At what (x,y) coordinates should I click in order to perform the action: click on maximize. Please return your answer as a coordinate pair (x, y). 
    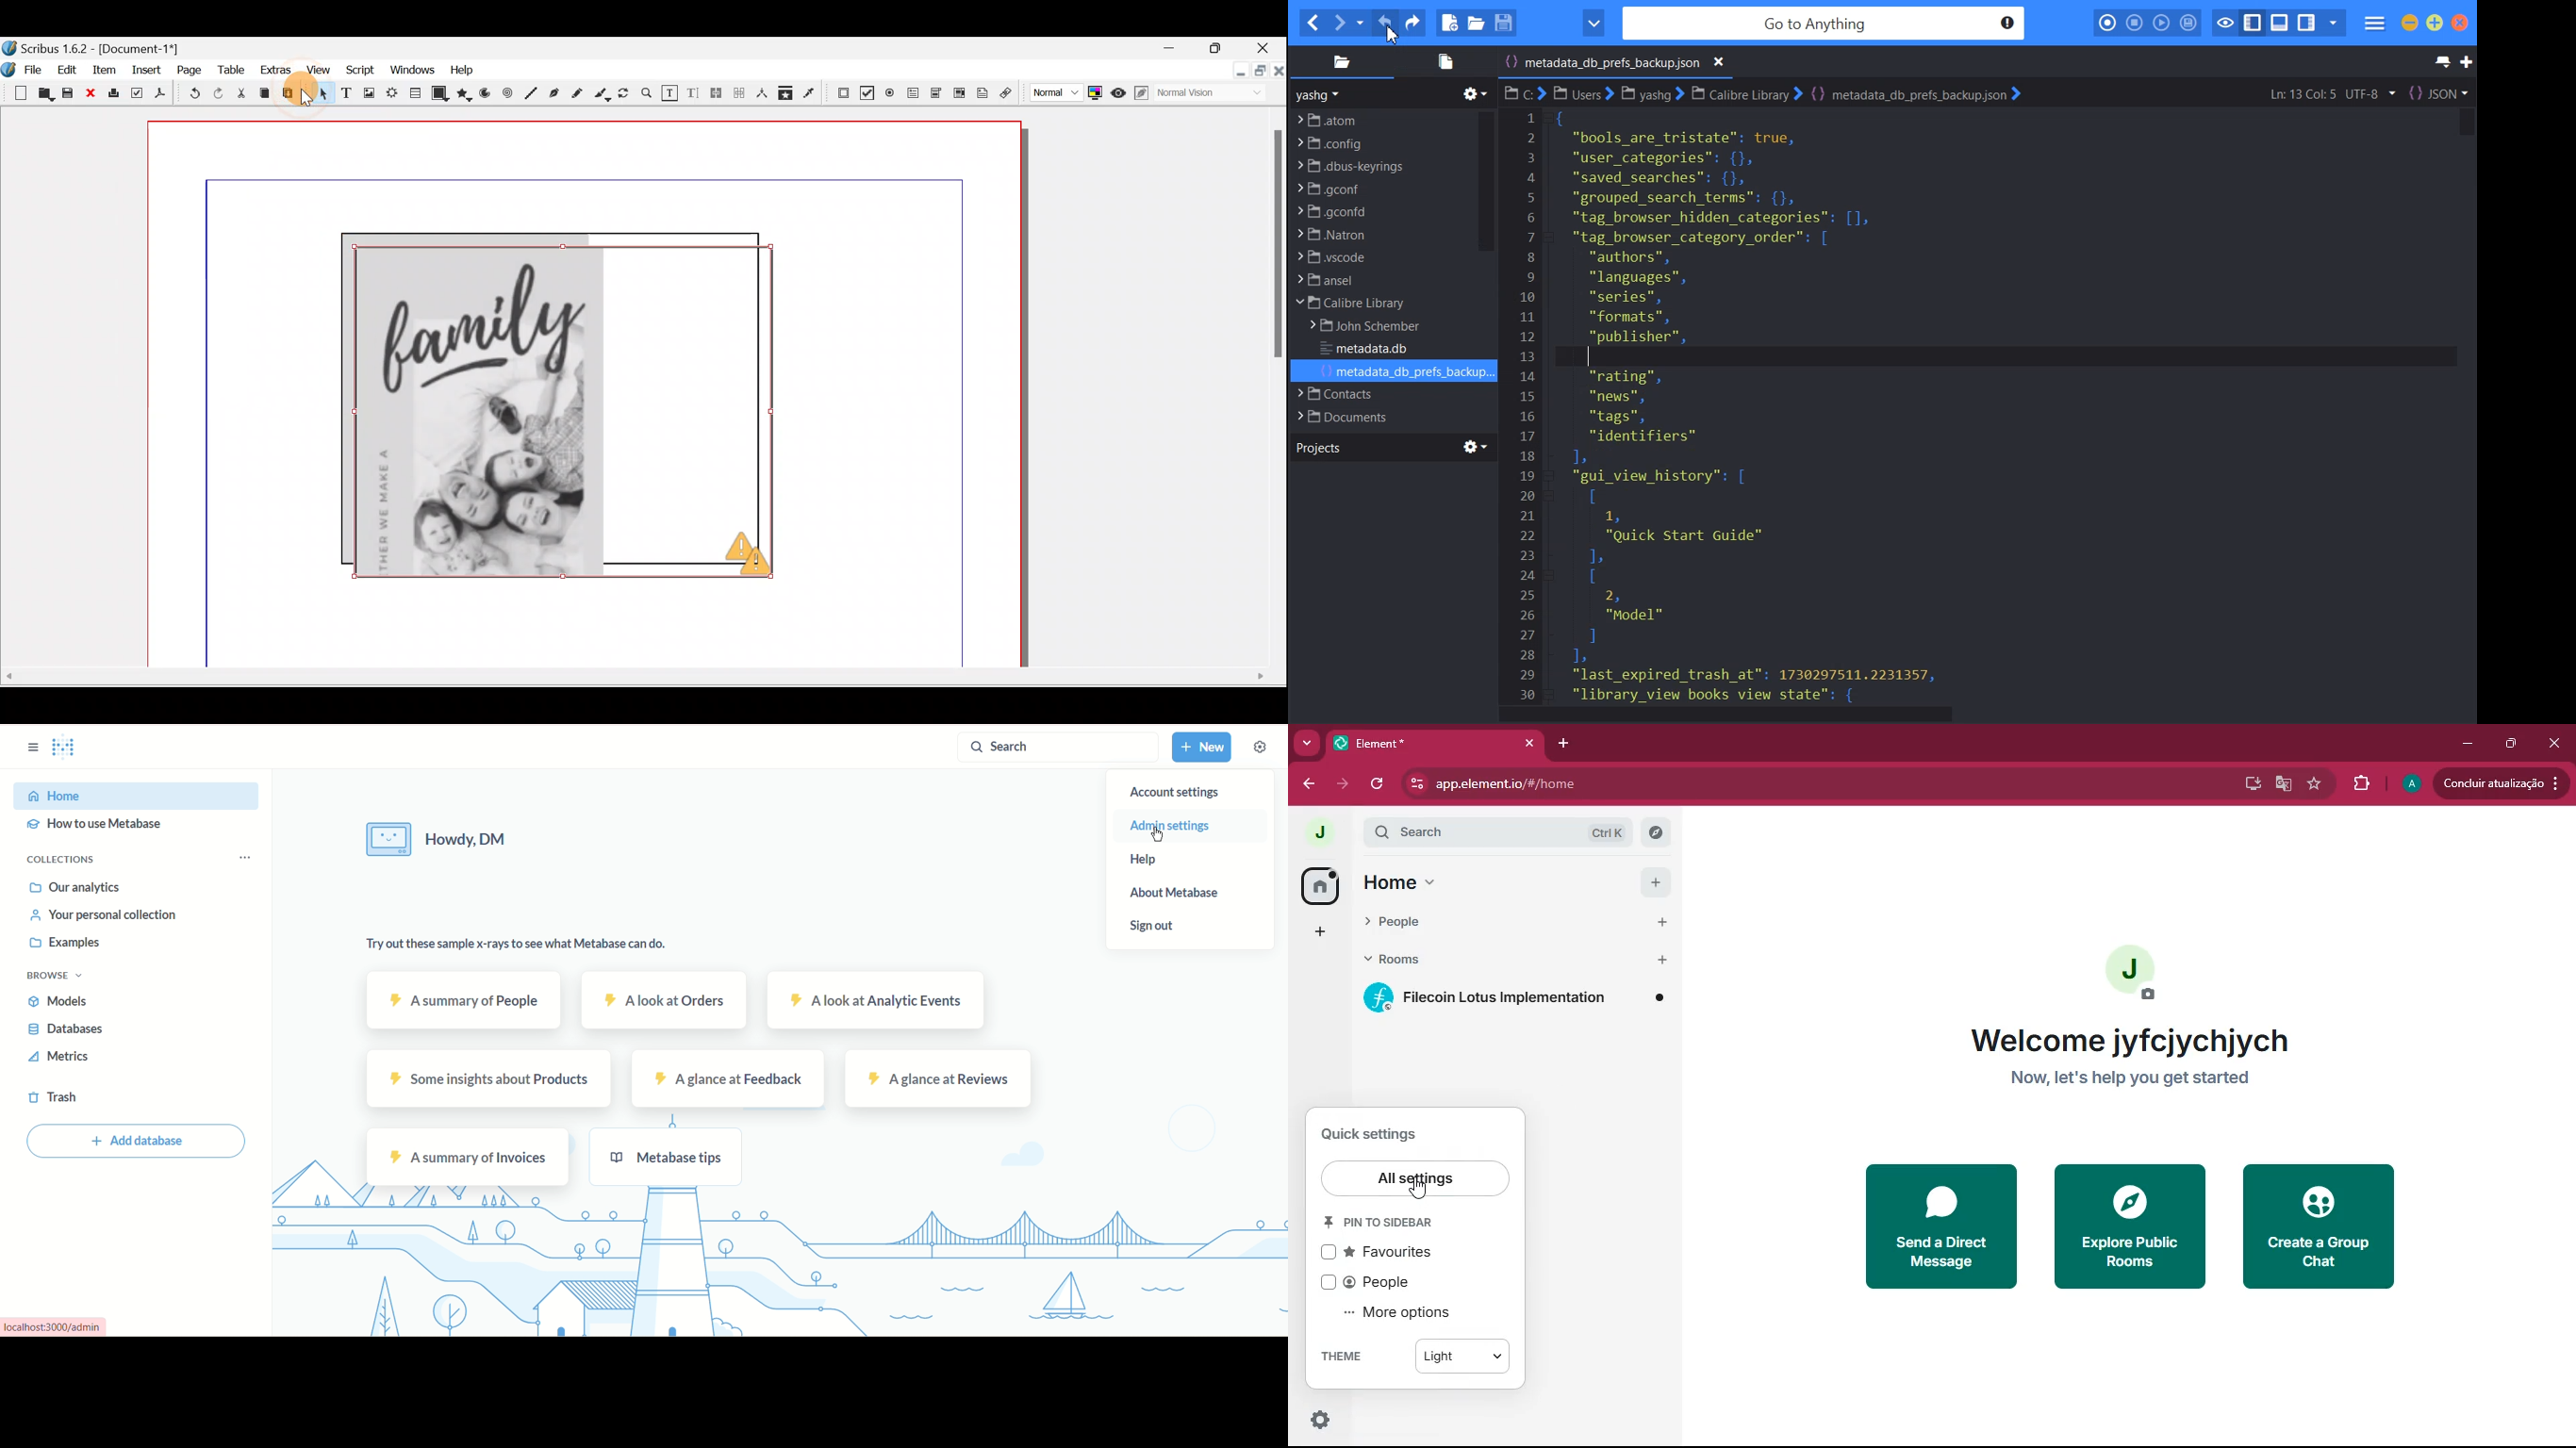
    Looking at the image, I should click on (2512, 744).